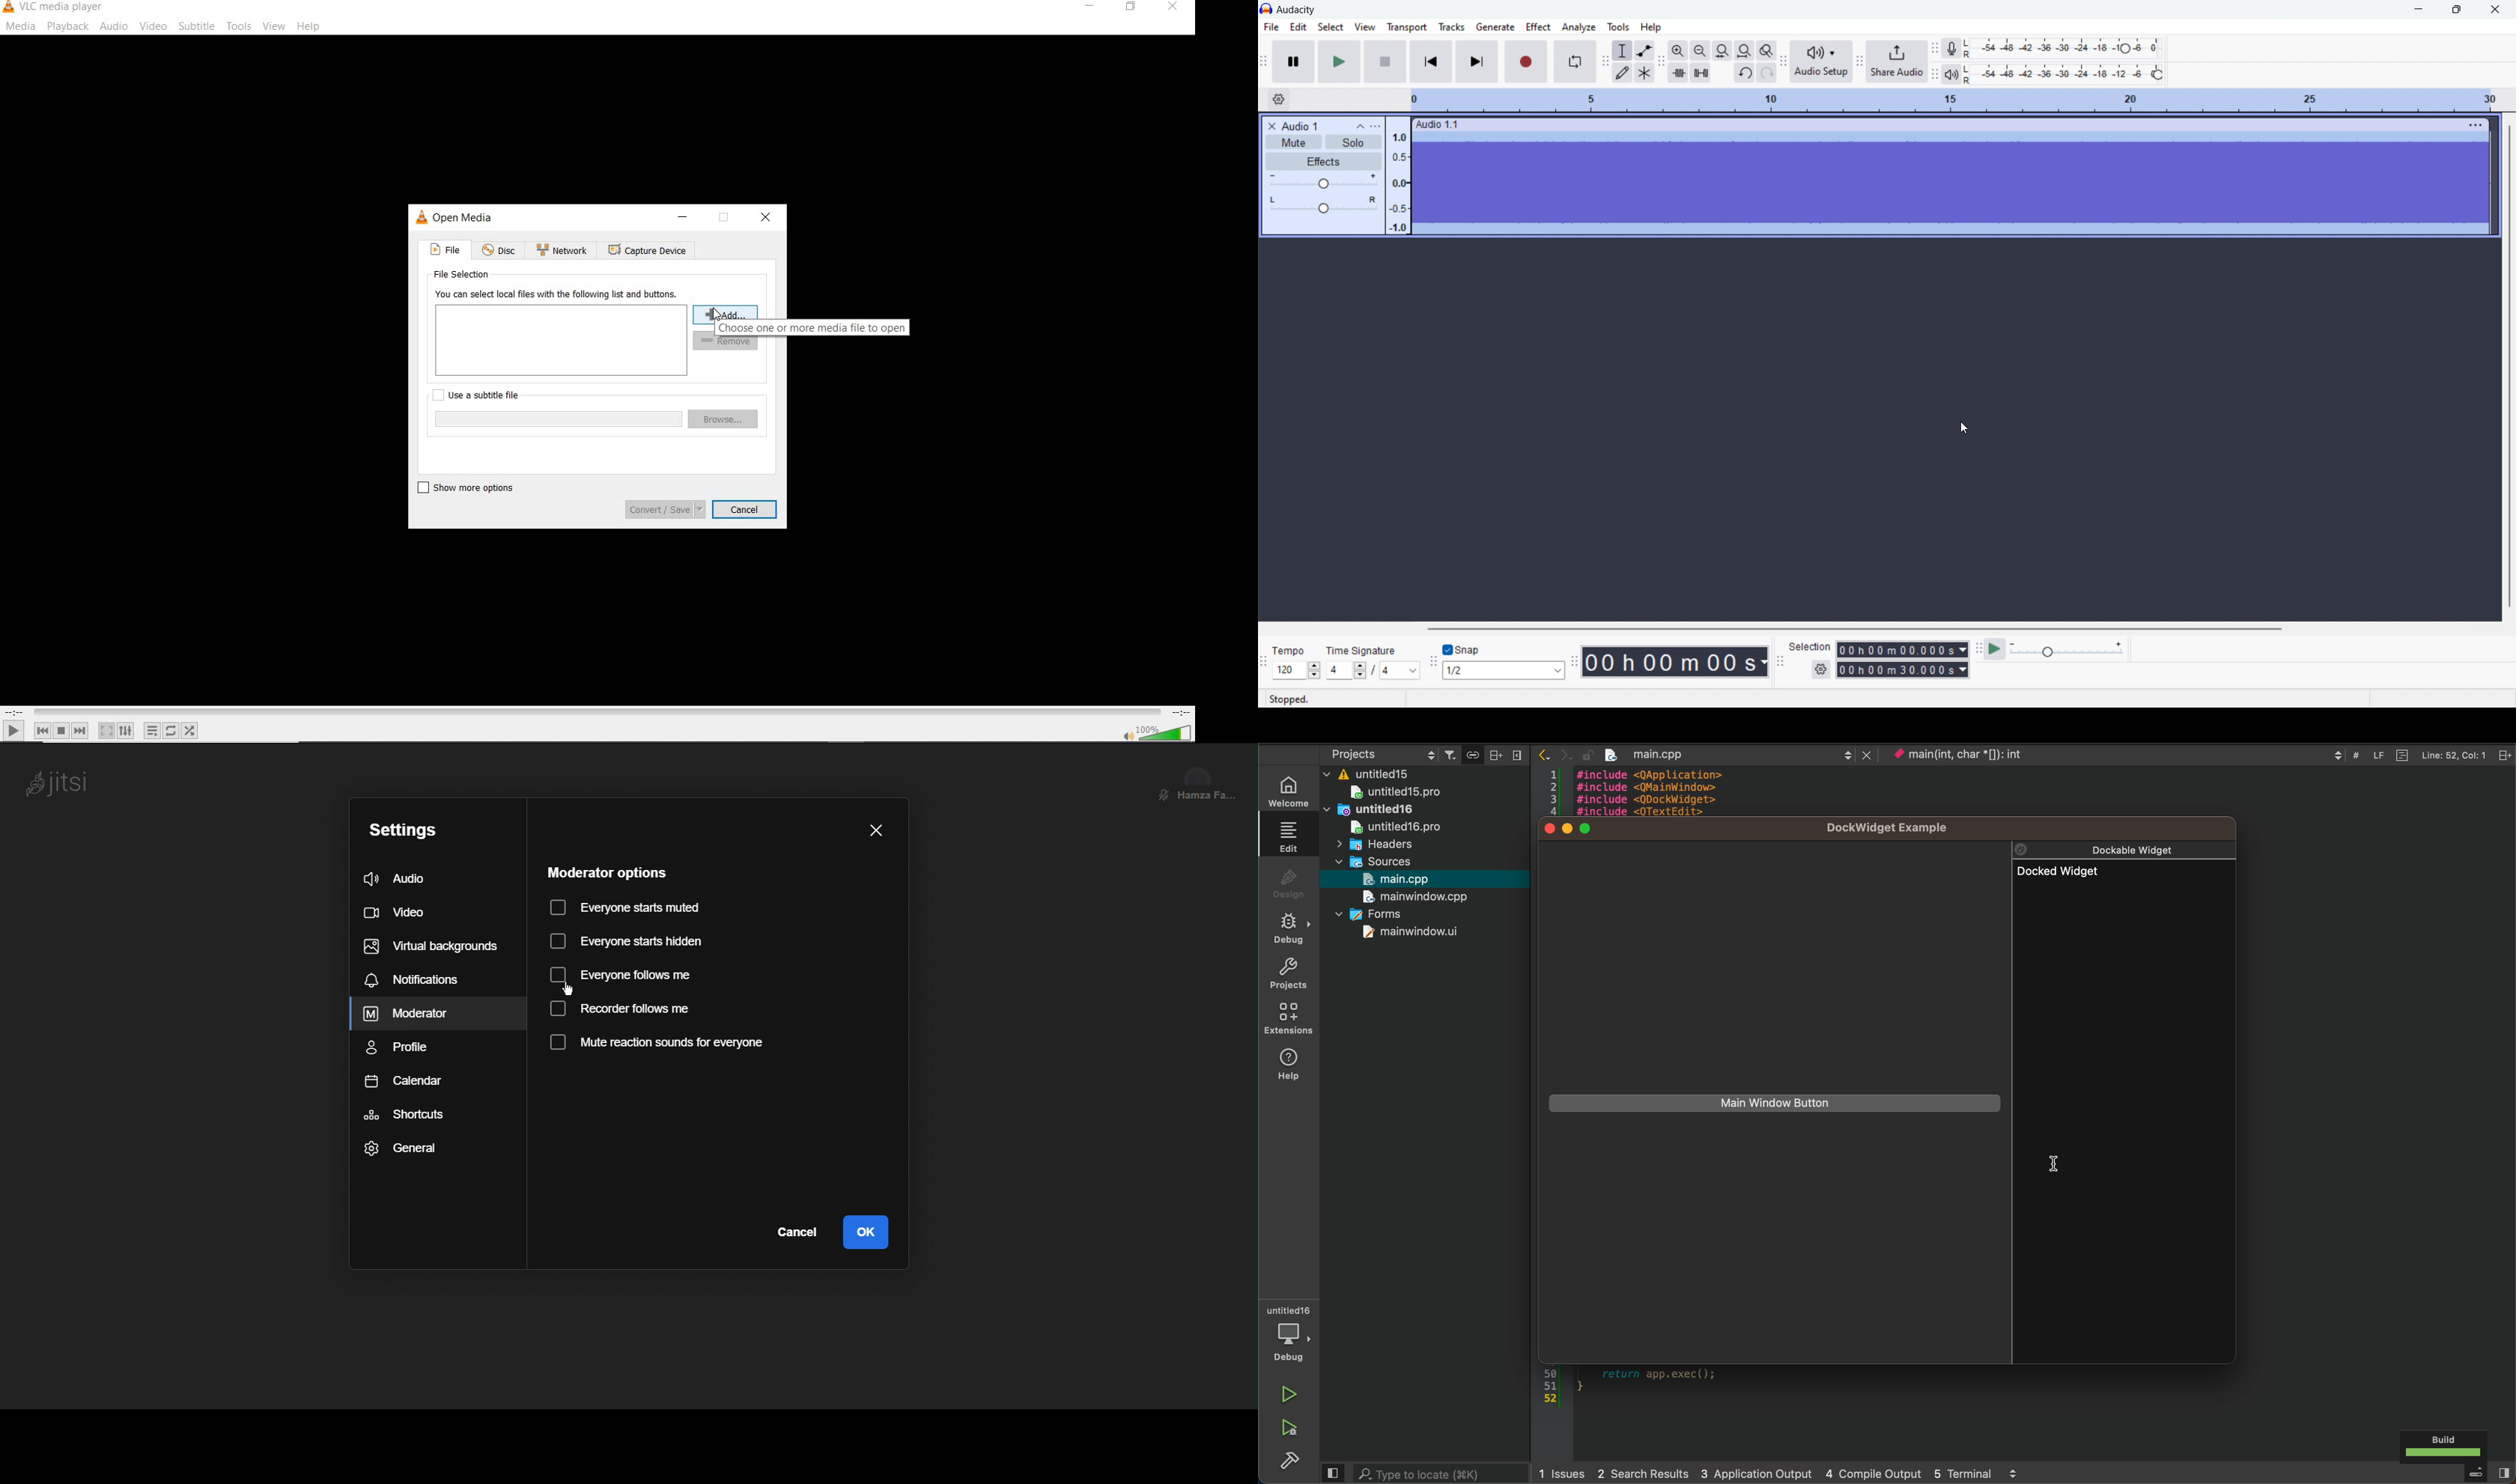 The width and height of the screenshot is (2520, 1484). What do you see at coordinates (1462, 649) in the screenshot?
I see `toggle snap` at bounding box center [1462, 649].